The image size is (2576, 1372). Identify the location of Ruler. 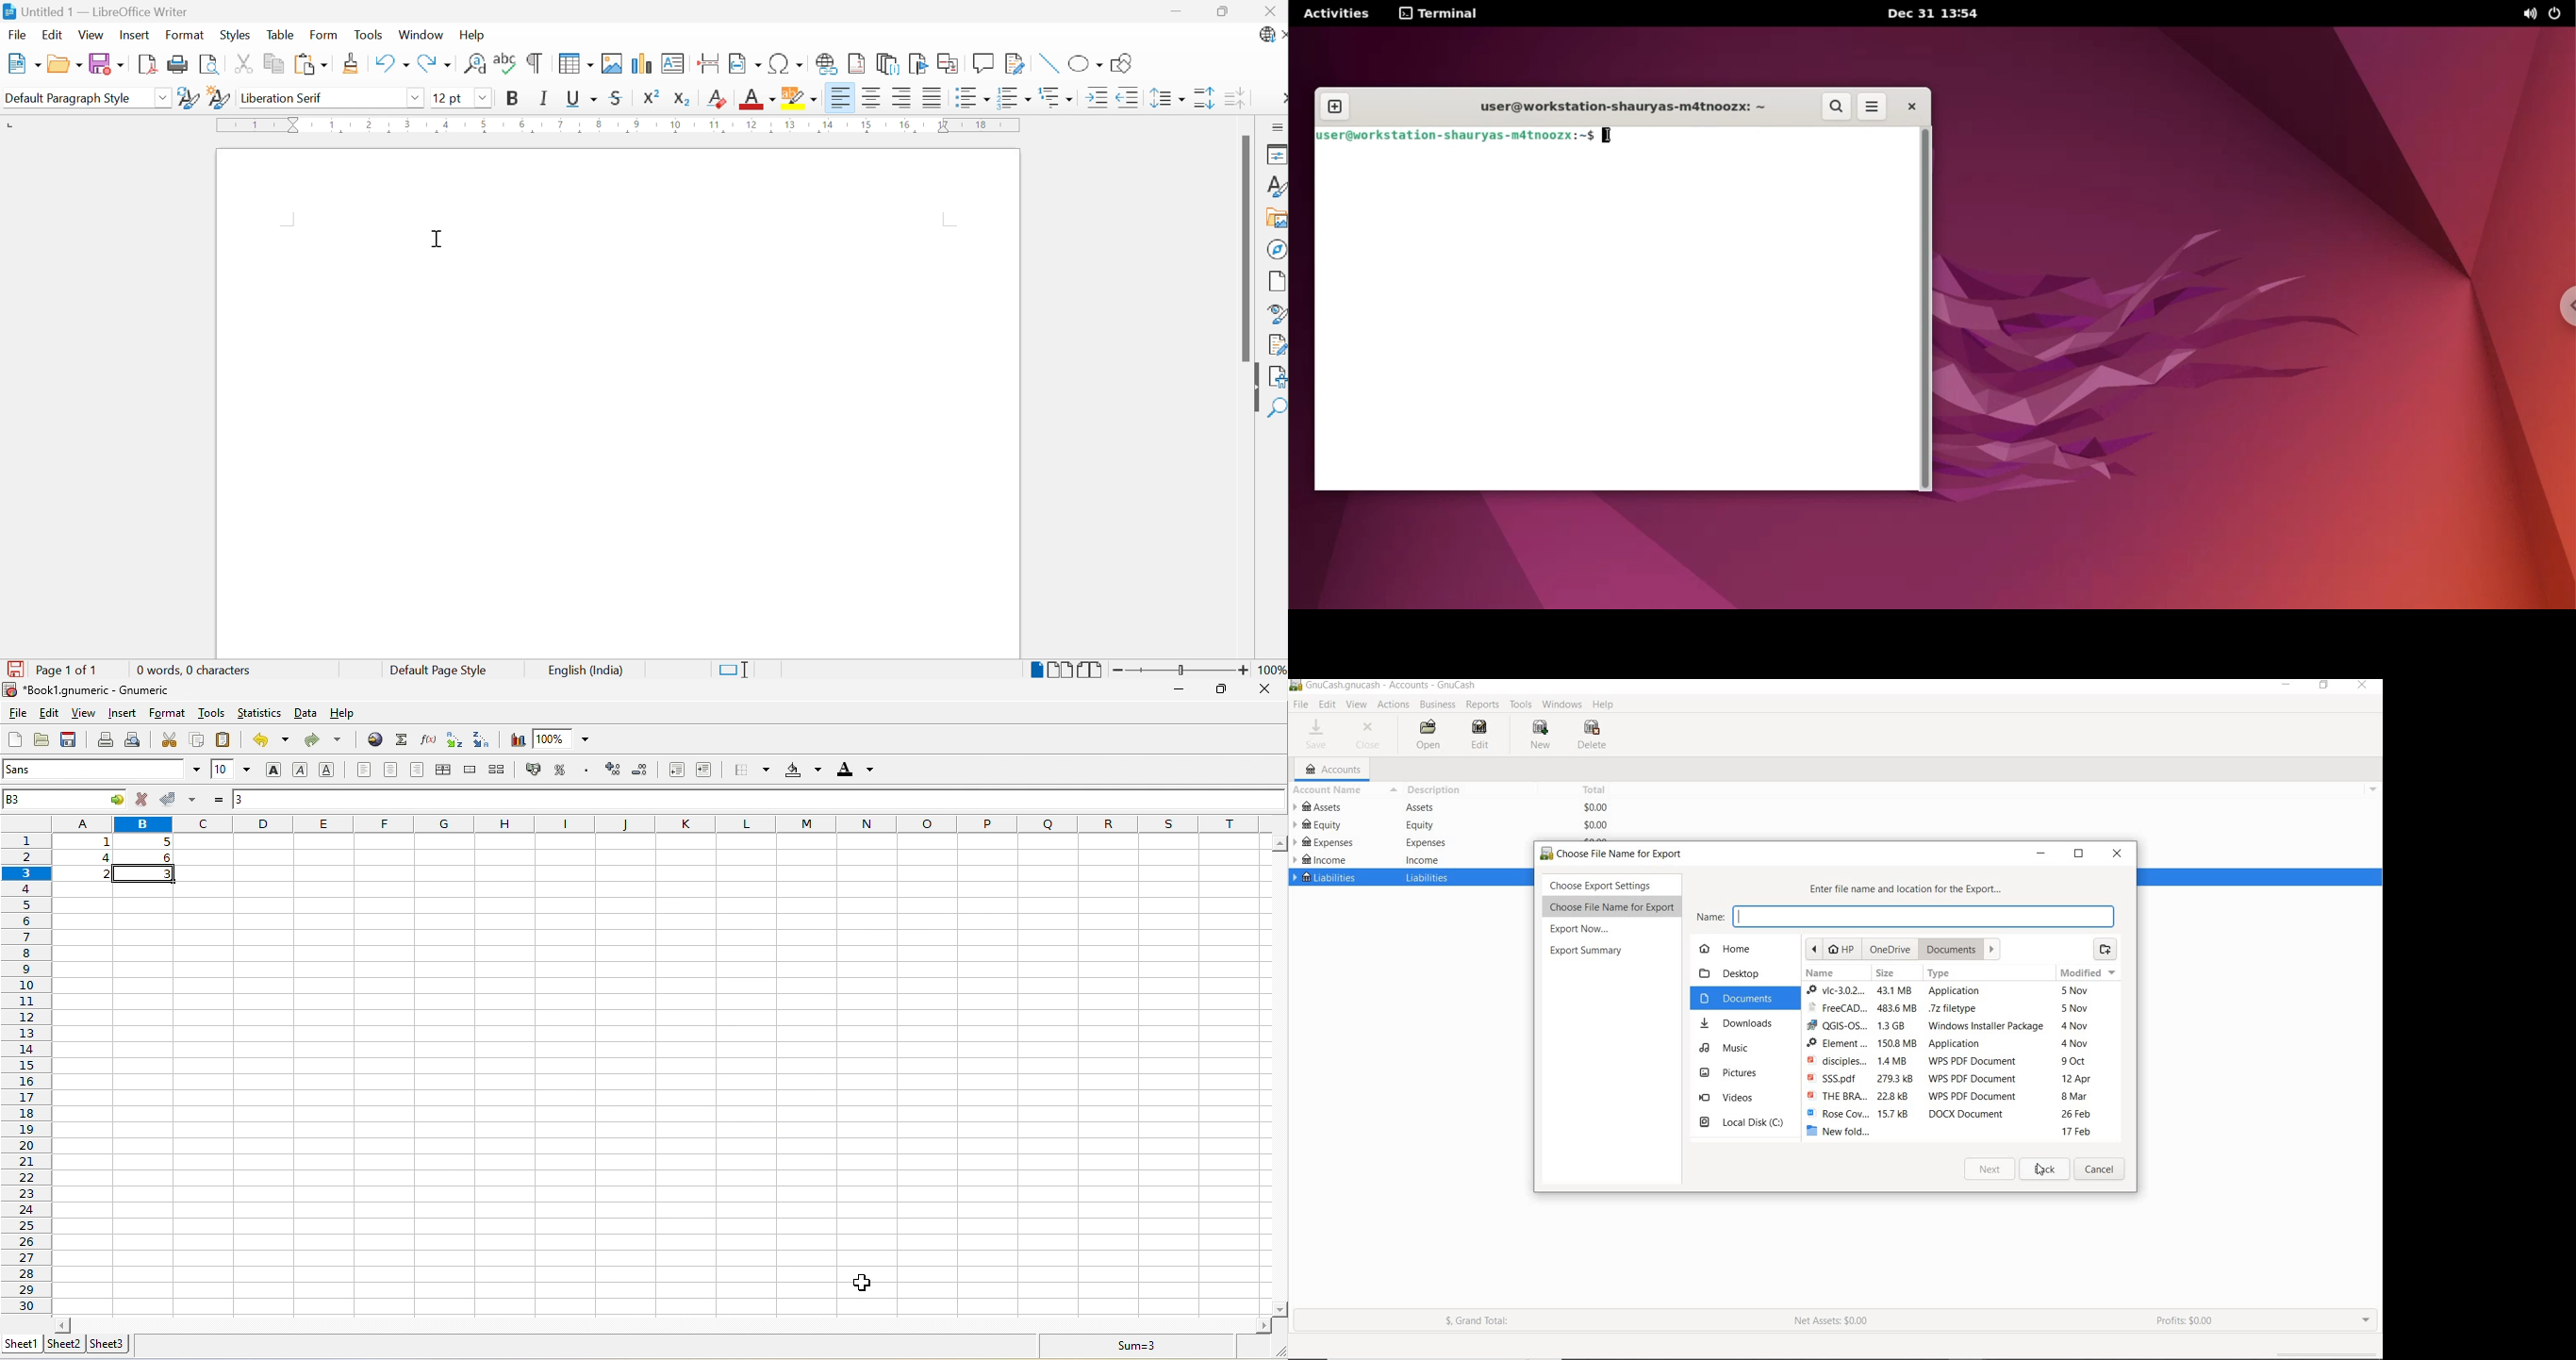
(616, 127).